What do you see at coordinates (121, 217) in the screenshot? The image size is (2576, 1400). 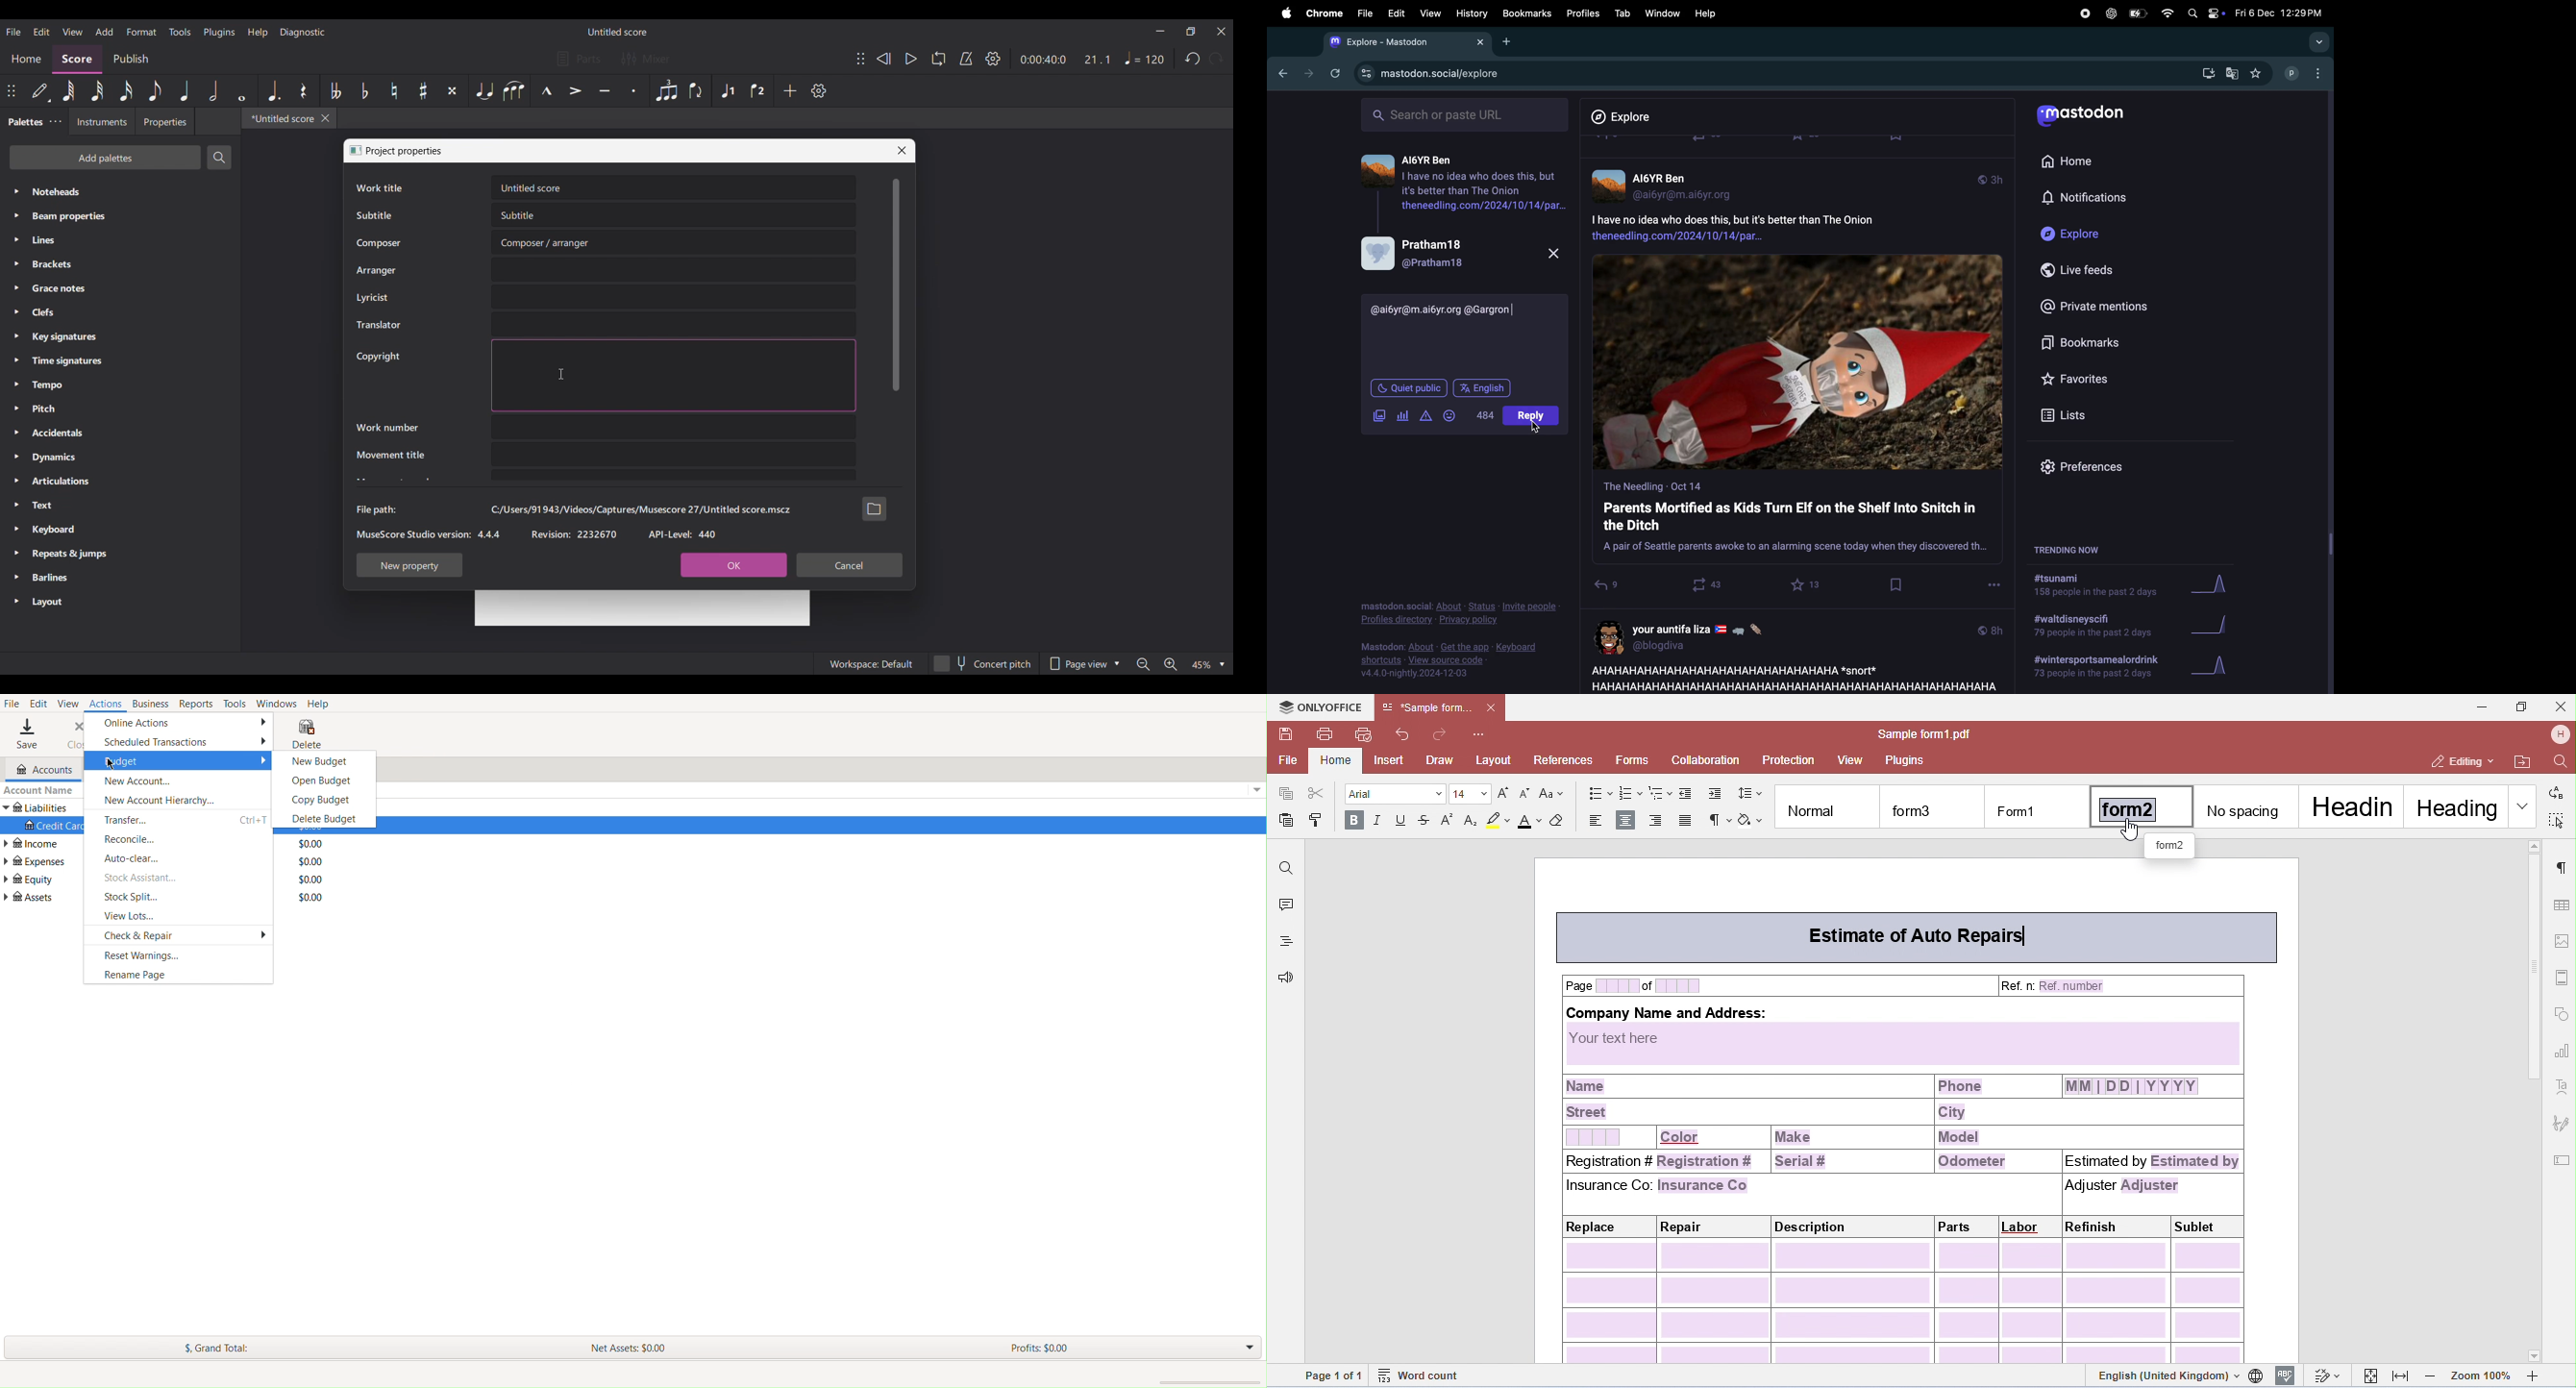 I see `Beam properties` at bounding box center [121, 217].